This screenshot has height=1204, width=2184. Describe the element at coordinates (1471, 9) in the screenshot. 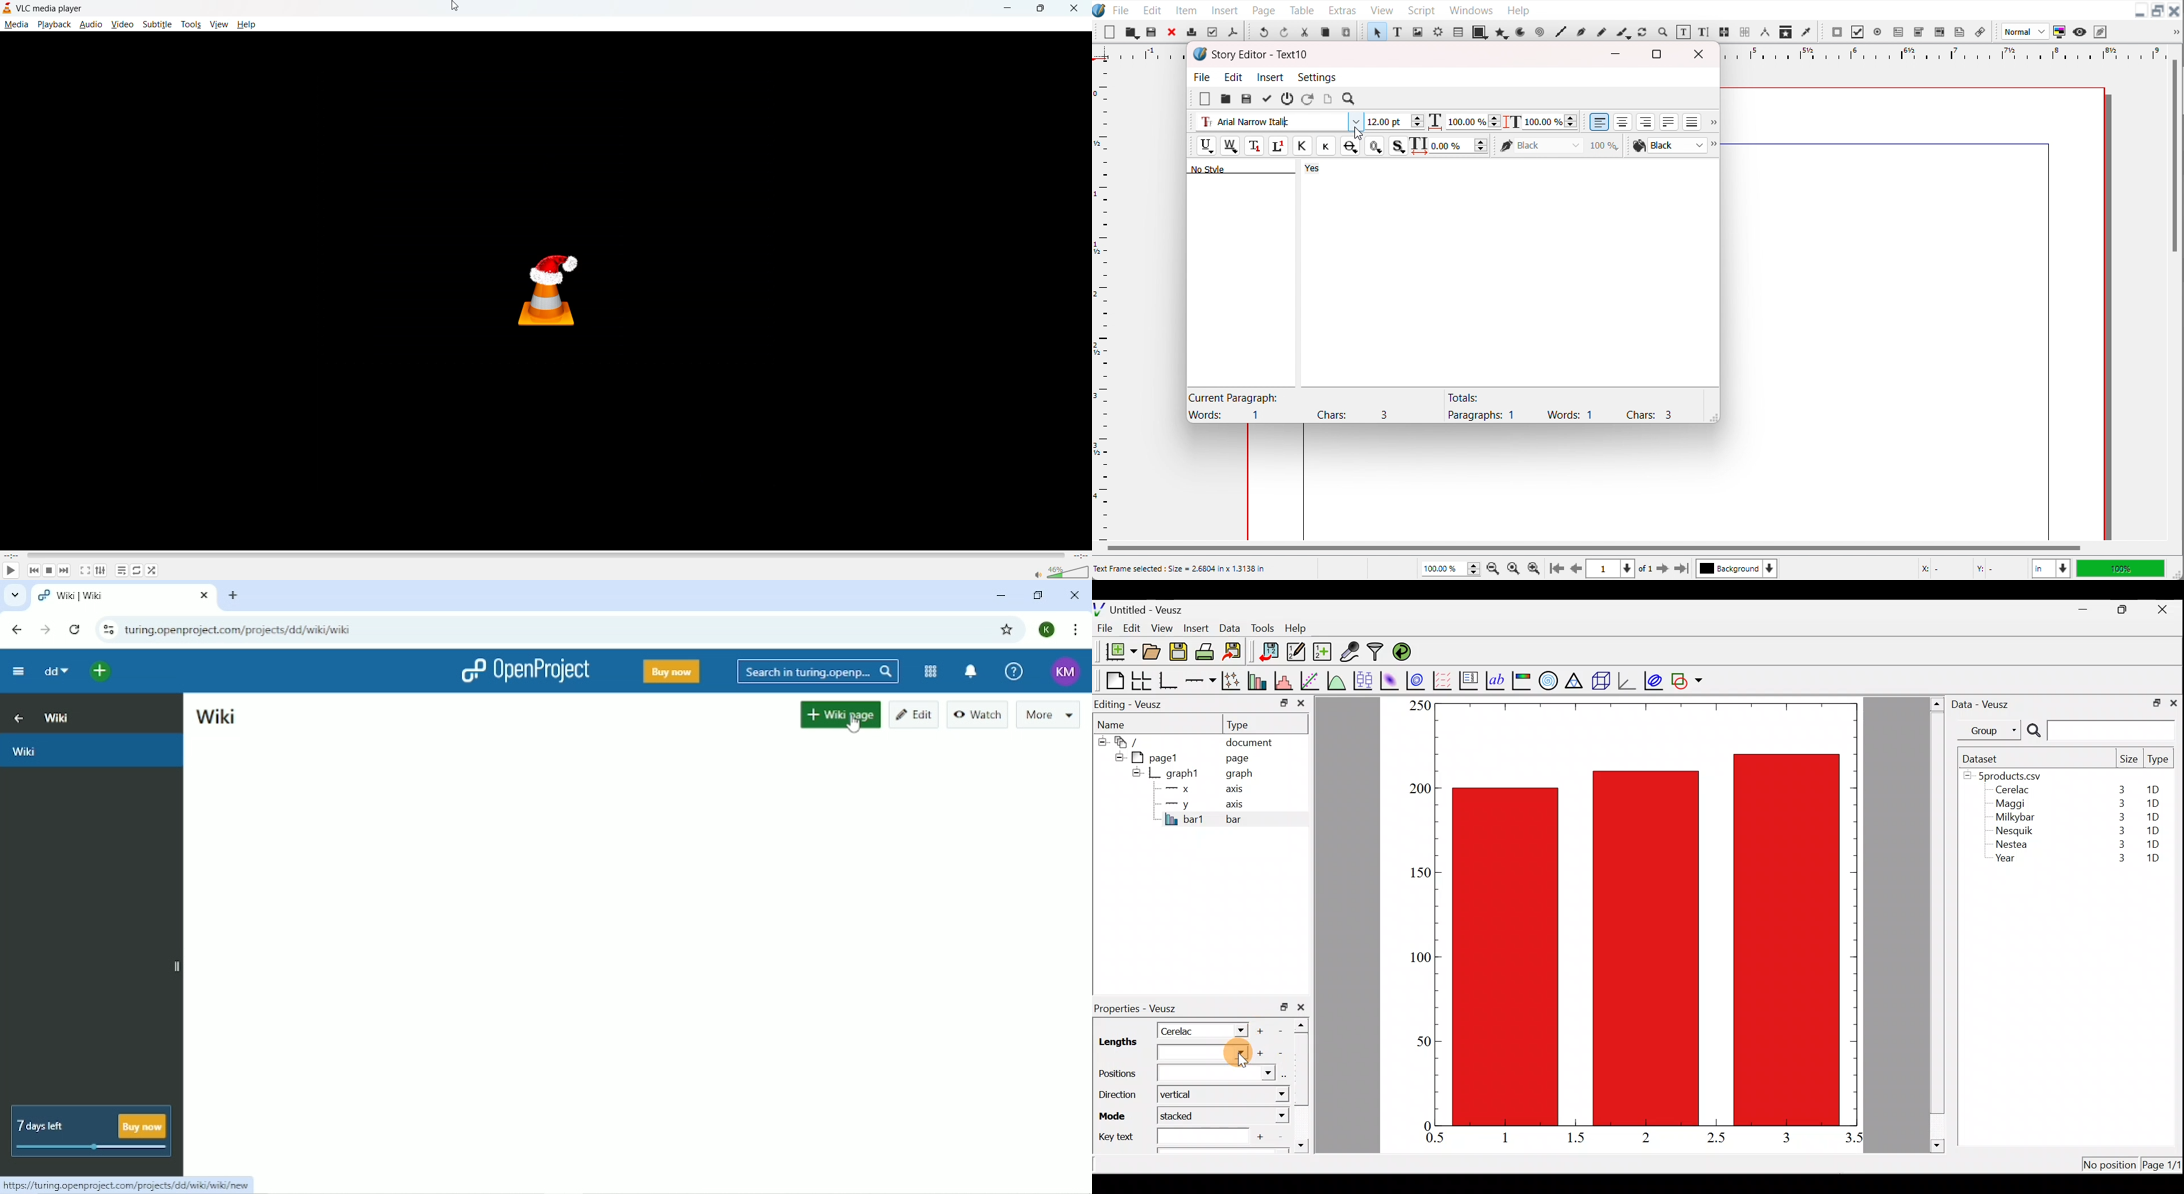

I see `Windows` at that location.